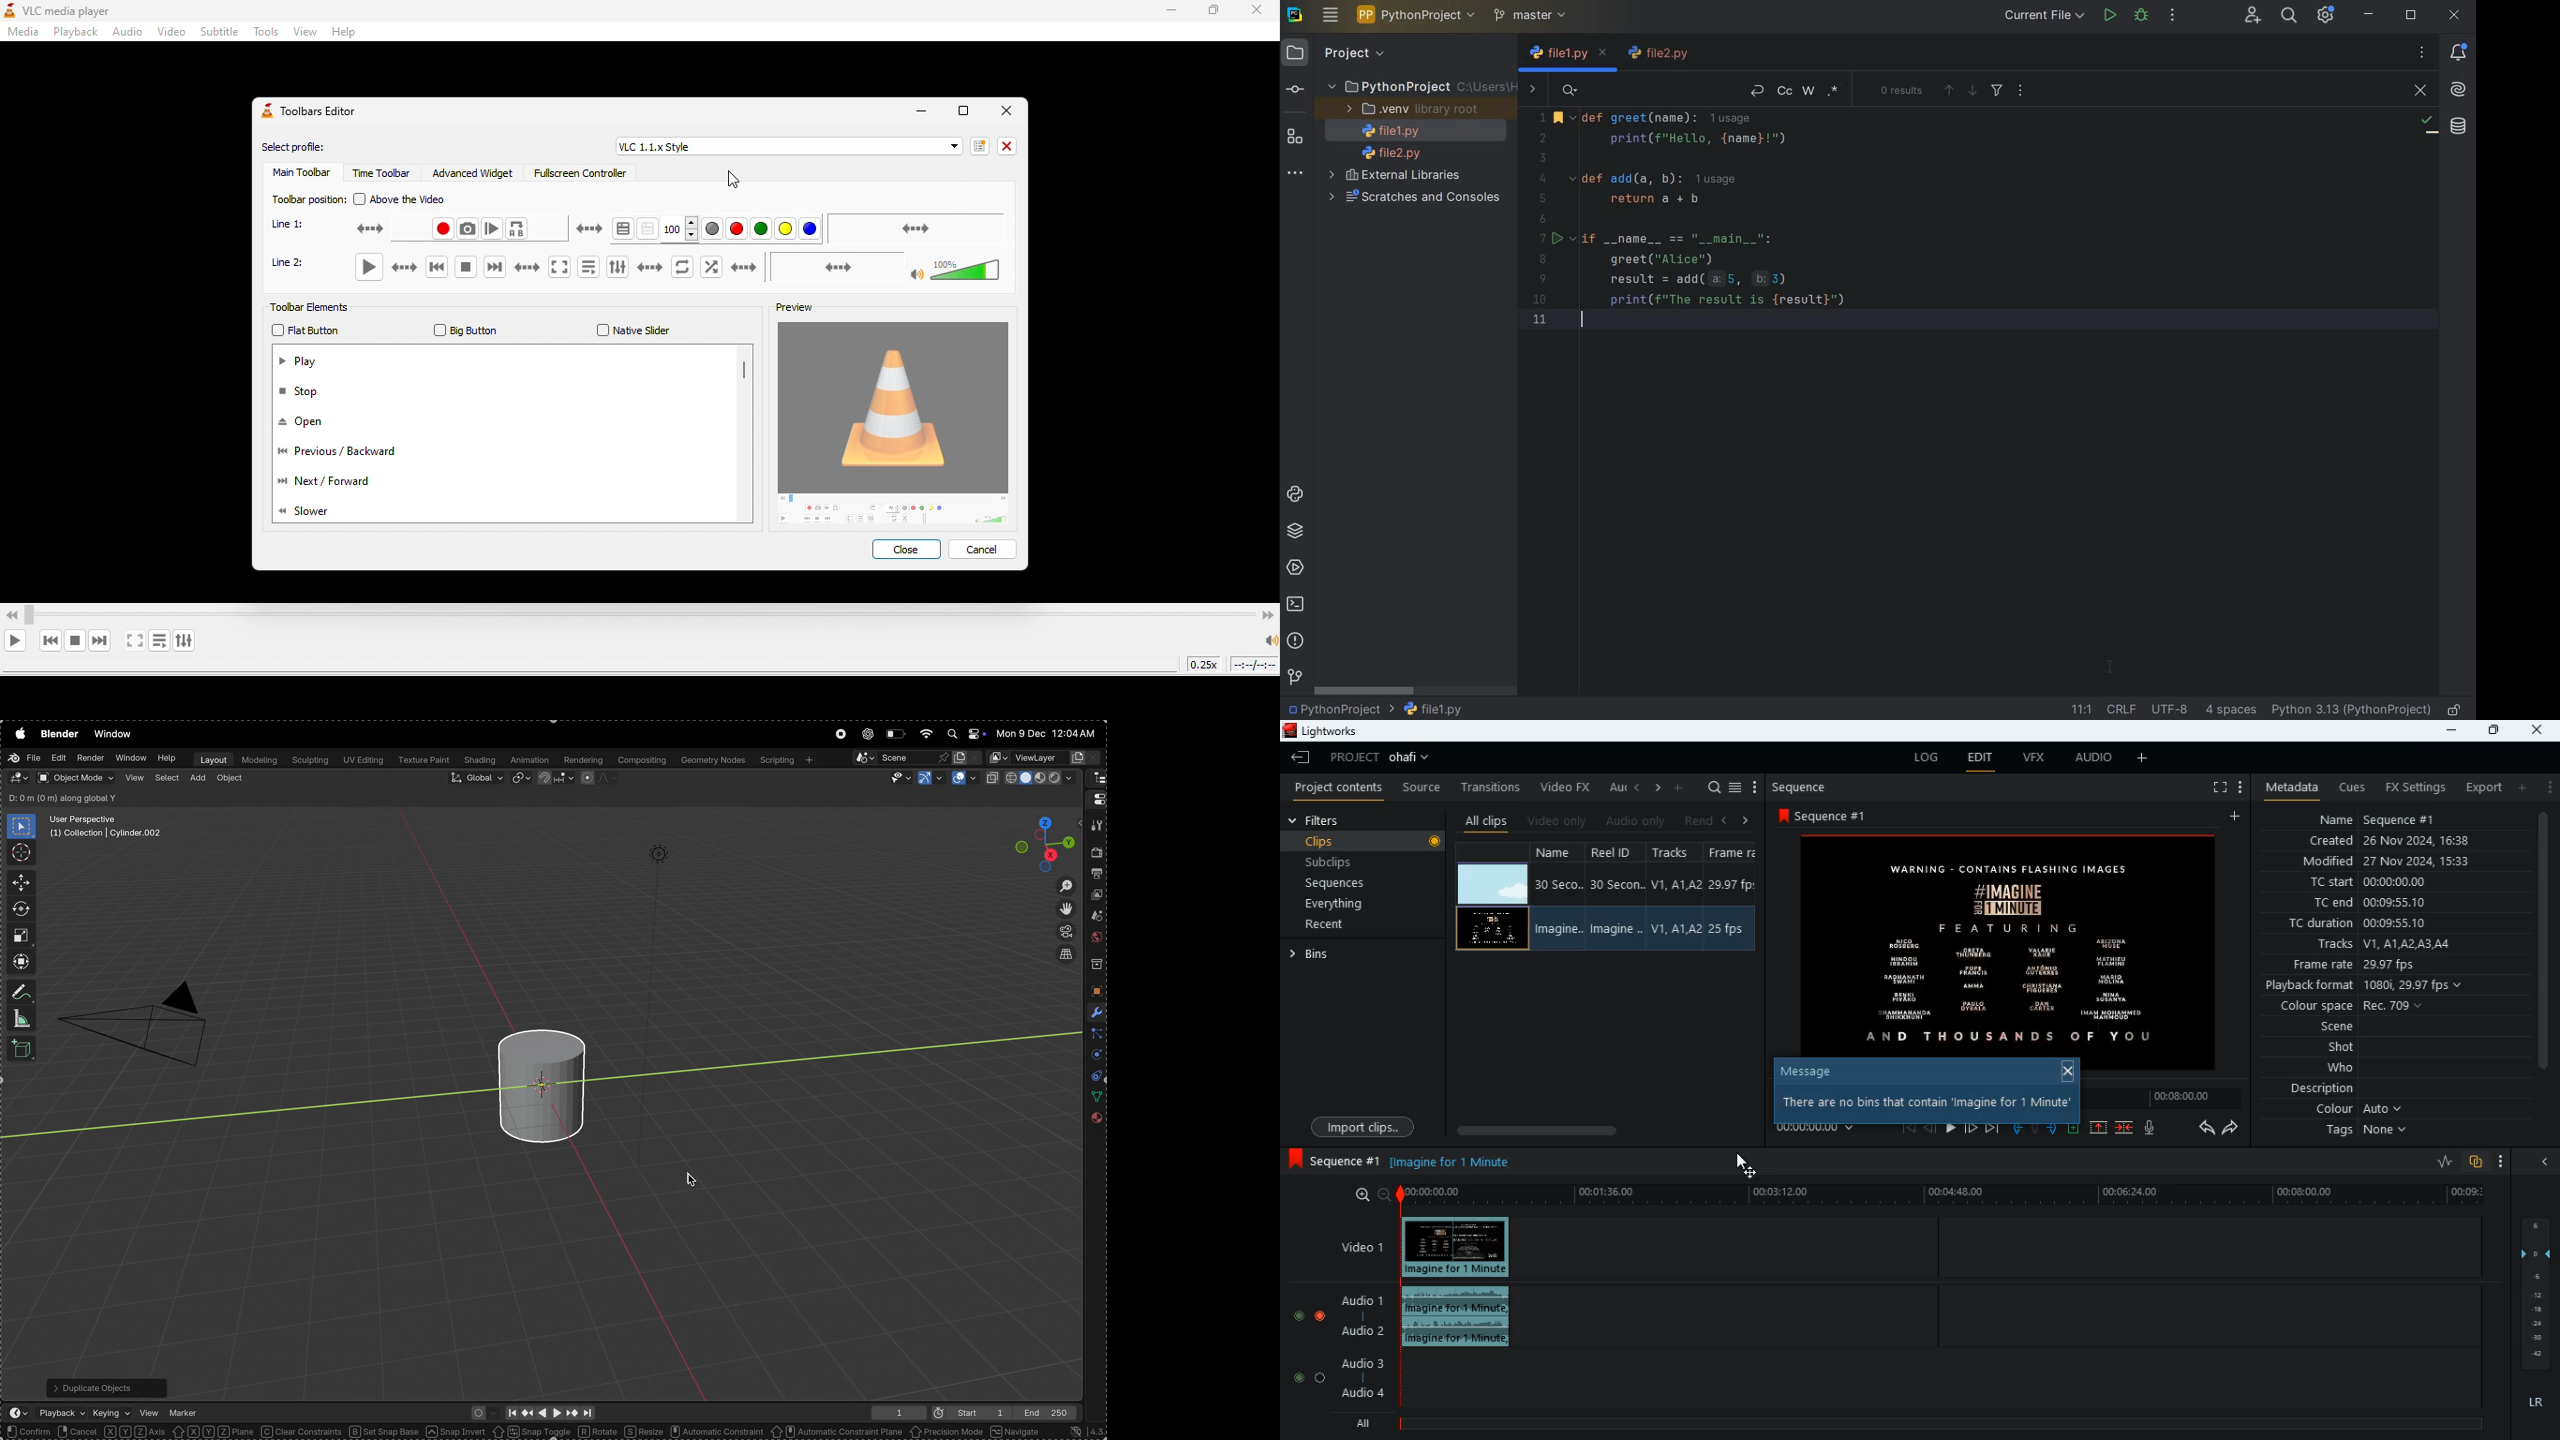  I want to click on grey, so click(714, 229).